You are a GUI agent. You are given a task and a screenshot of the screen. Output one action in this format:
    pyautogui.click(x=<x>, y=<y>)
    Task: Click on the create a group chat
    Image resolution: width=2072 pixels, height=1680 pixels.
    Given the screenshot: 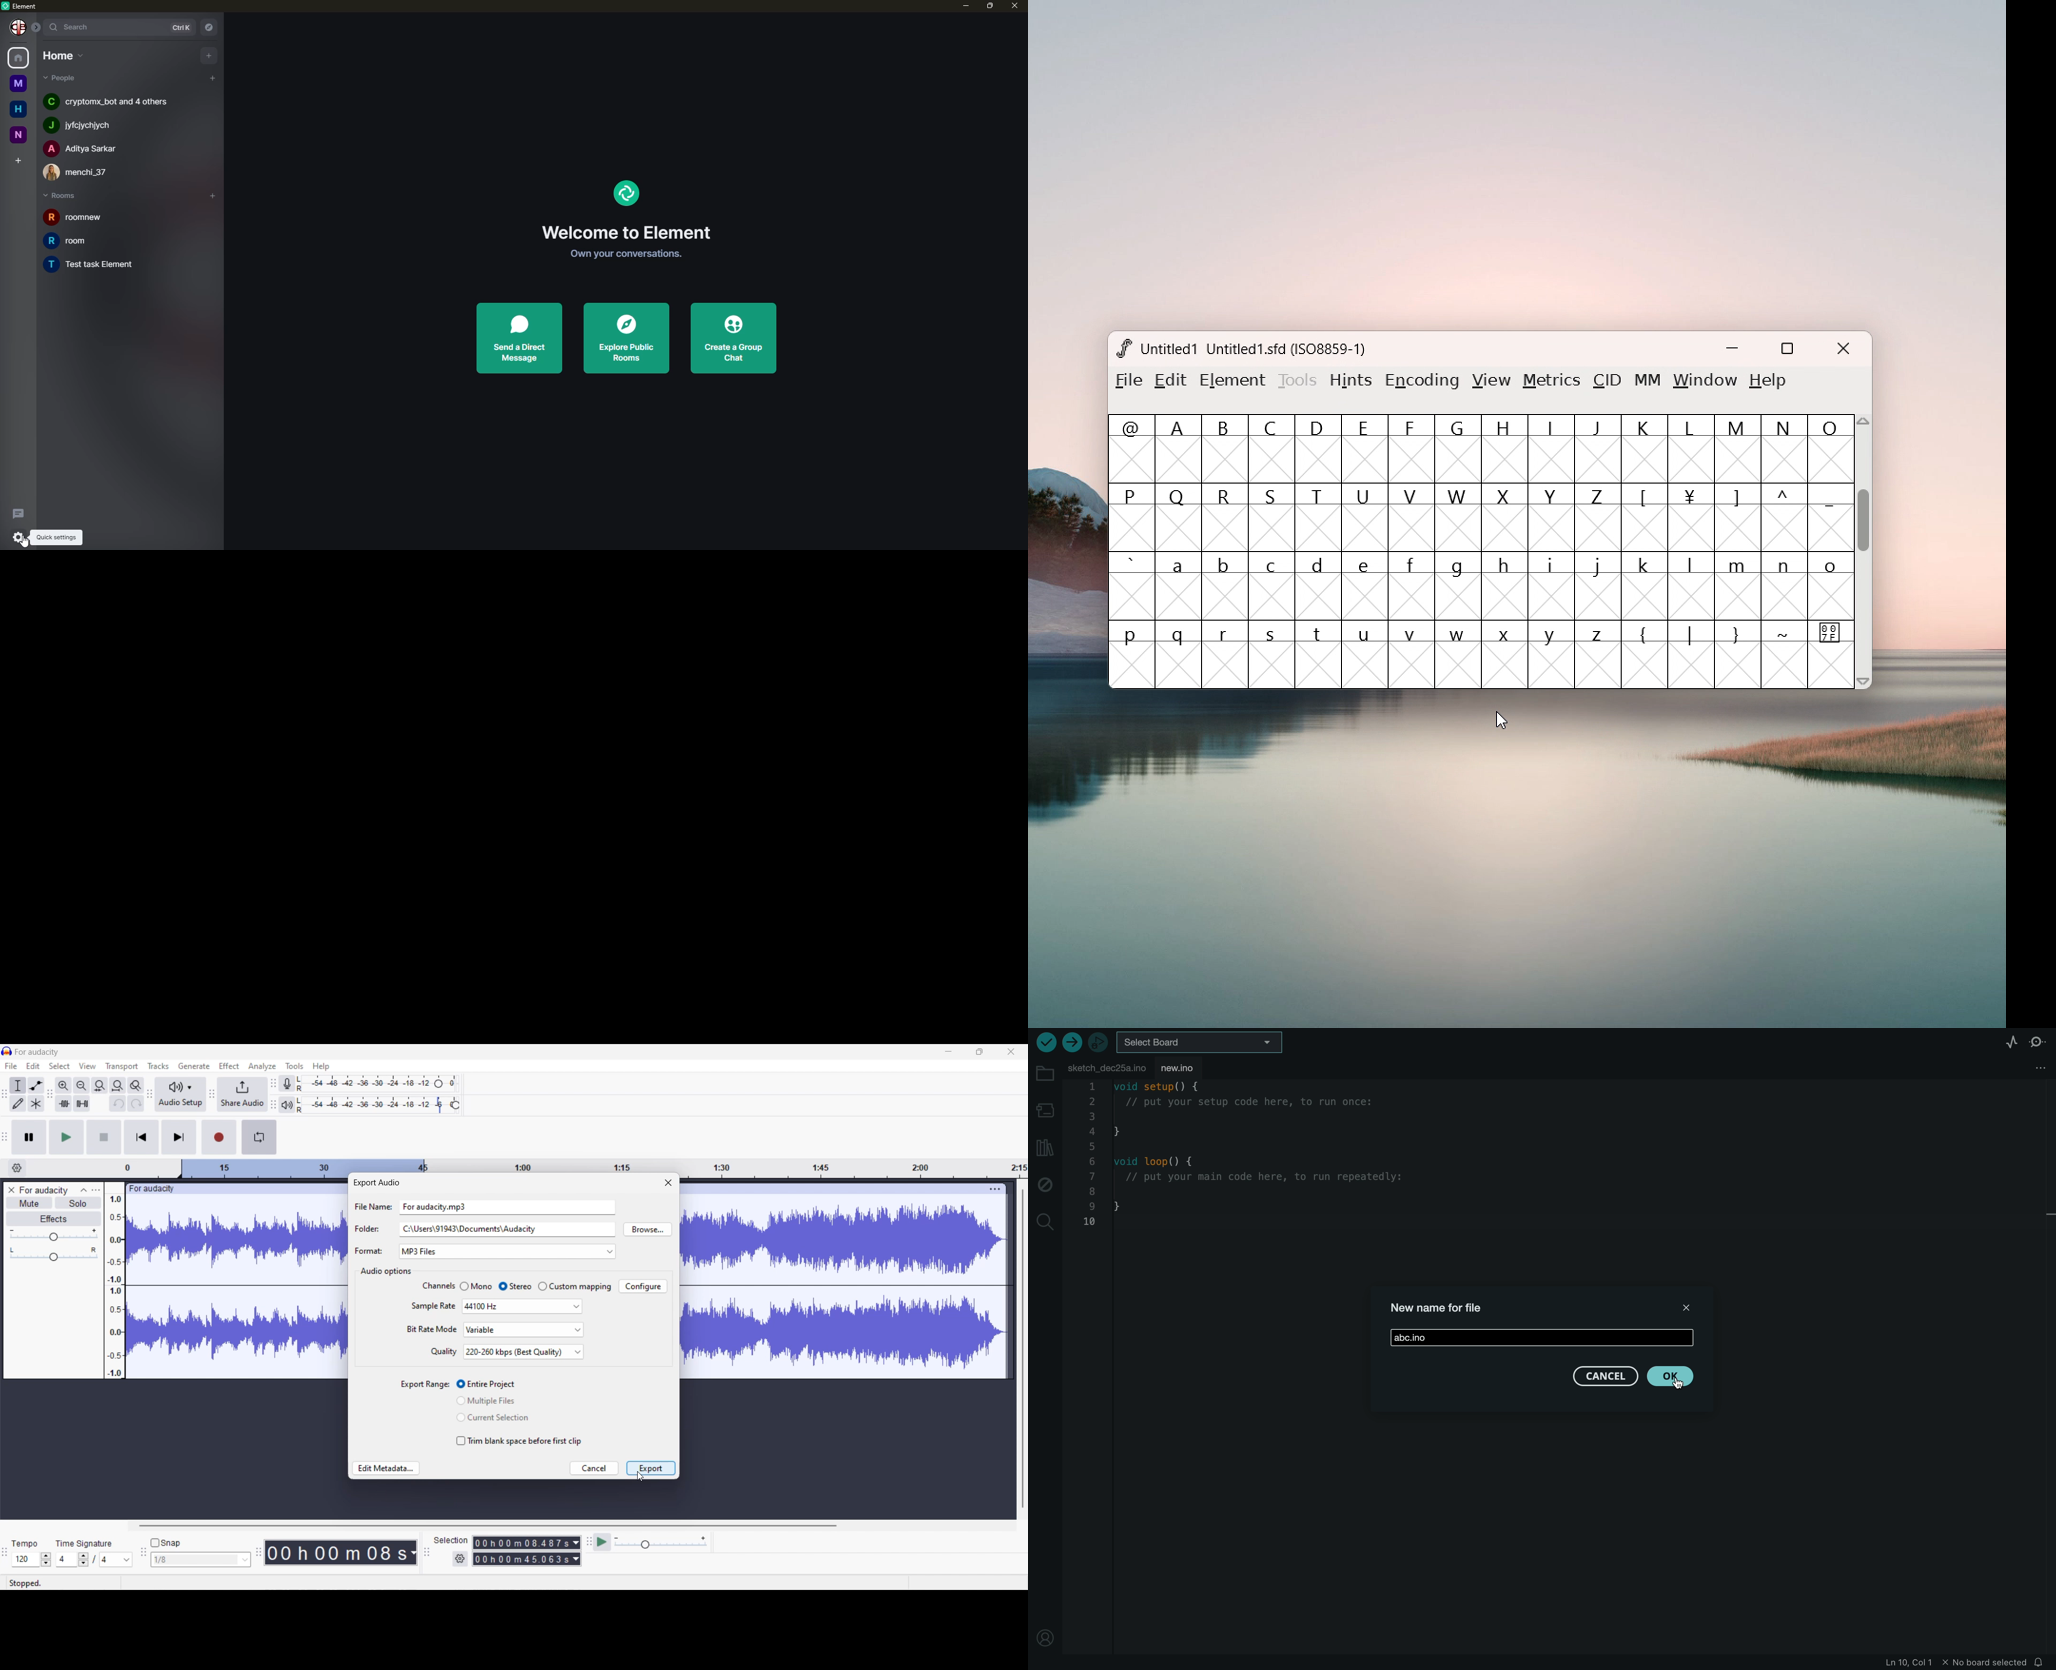 What is the action you would take?
    pyautogui.click(x=730, y=338)
    